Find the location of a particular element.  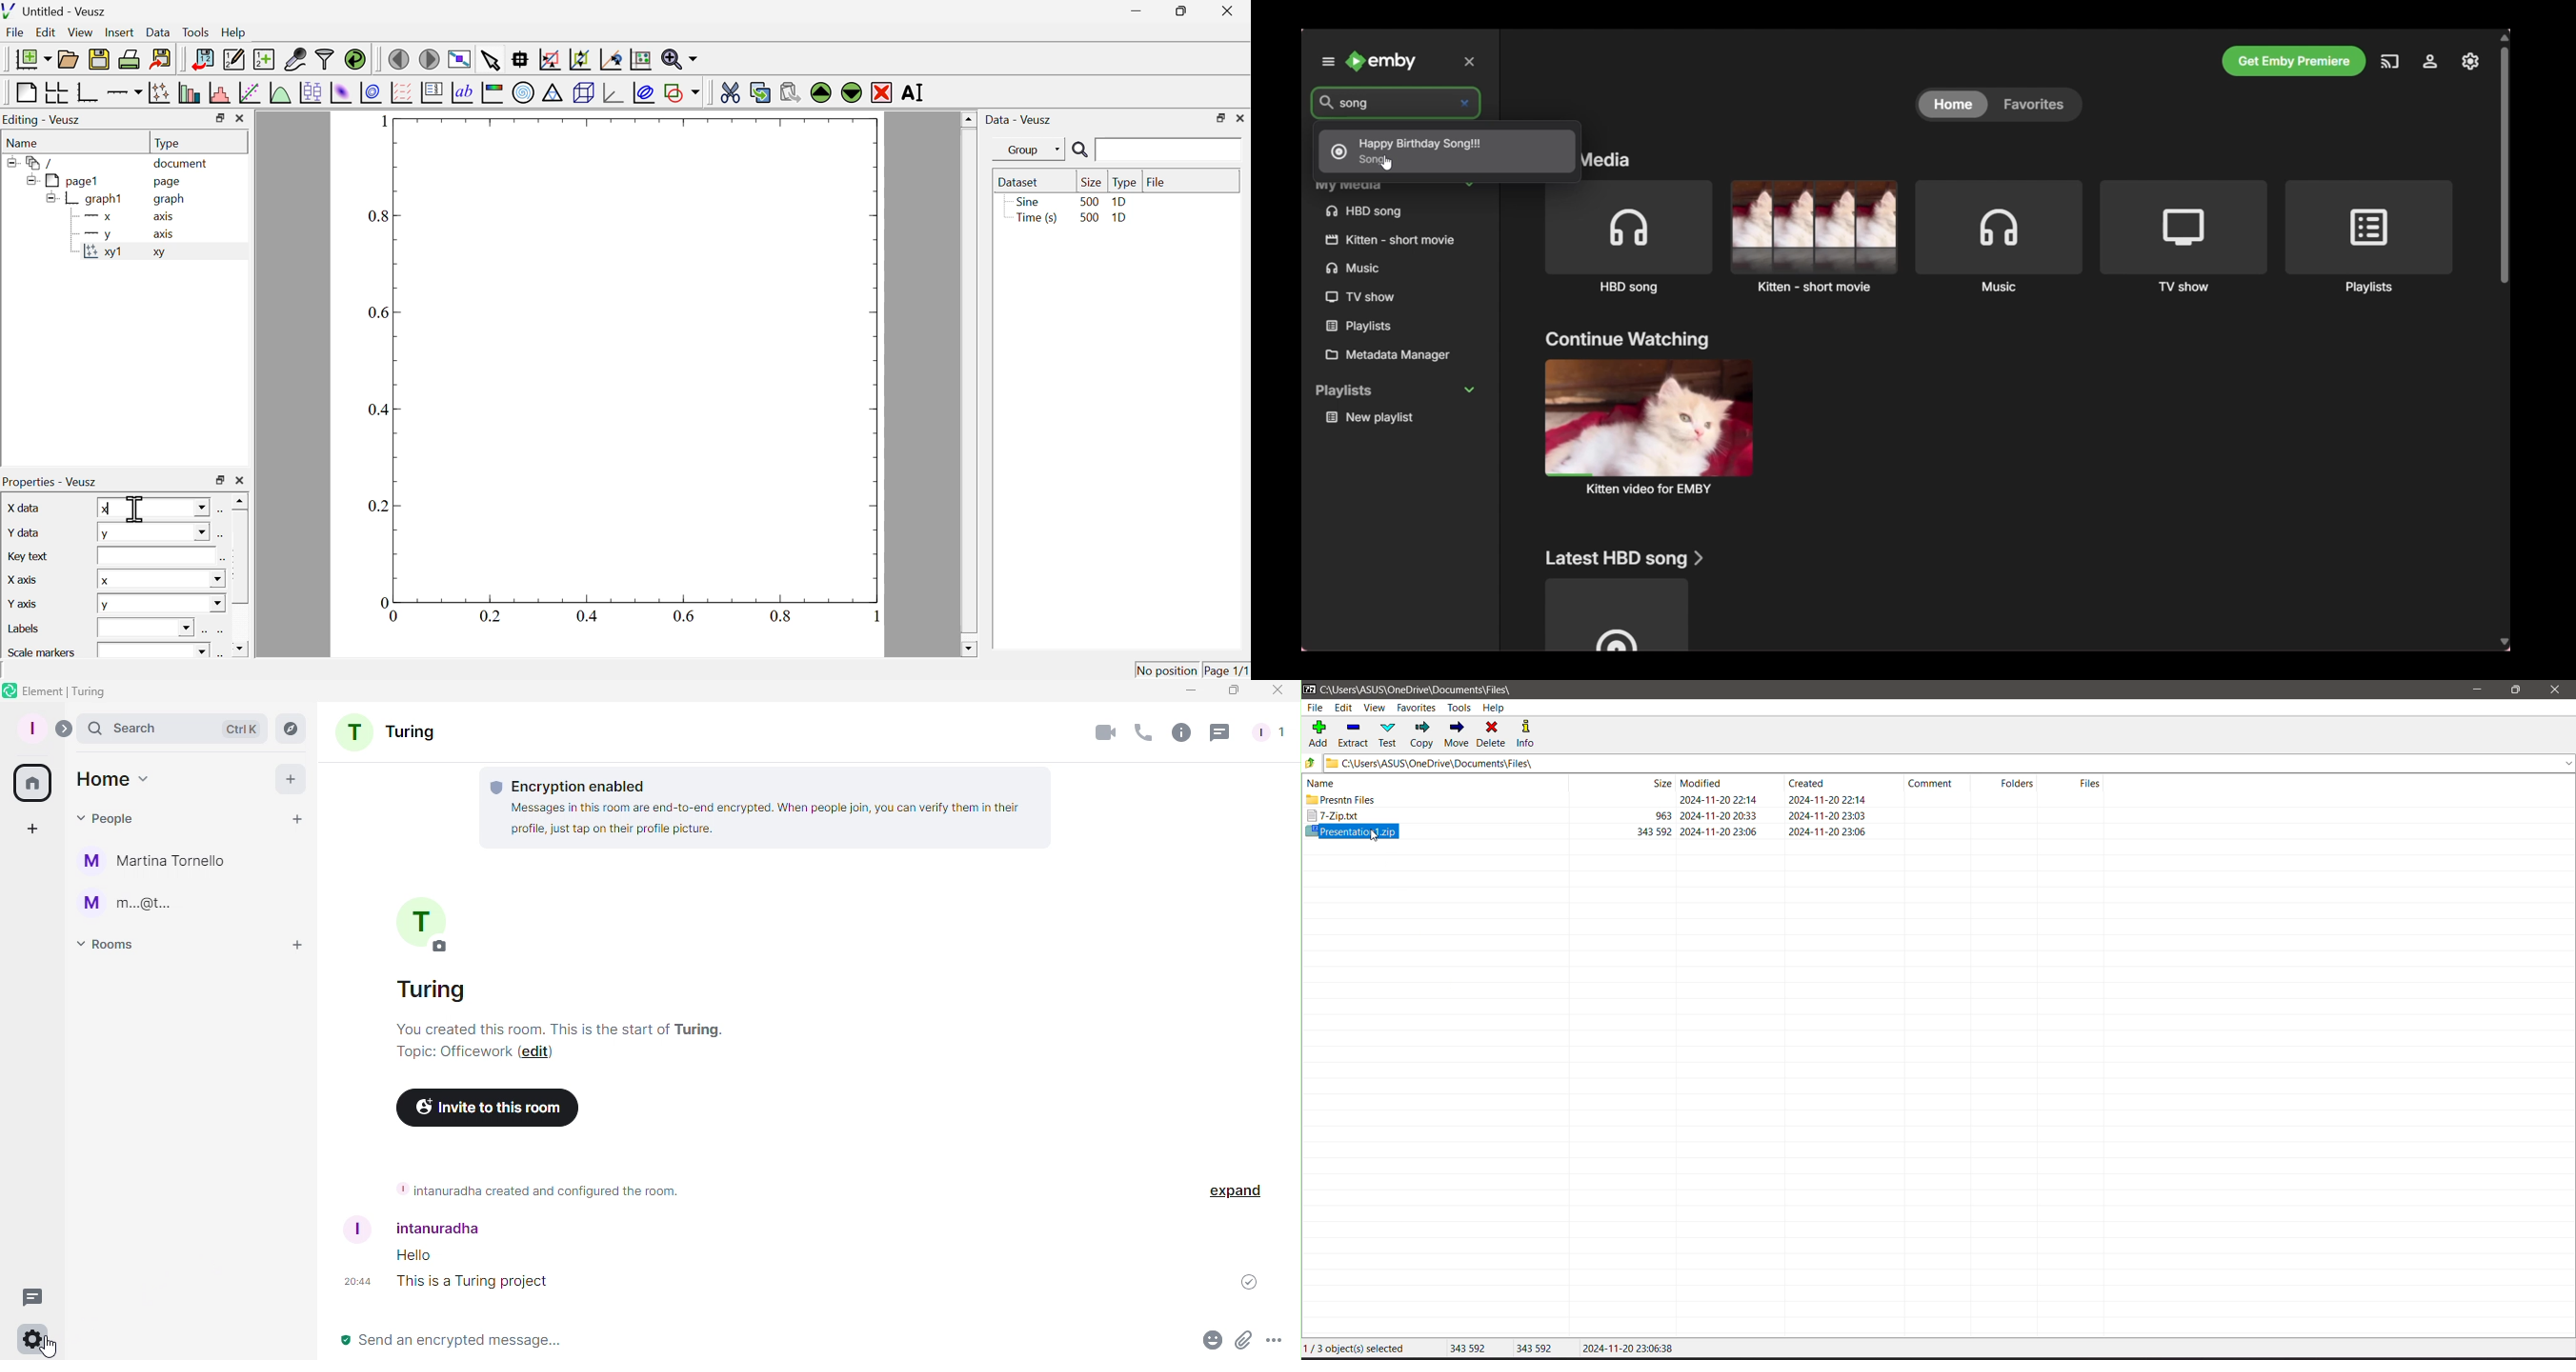

text label is located at coordinates (463, 94).